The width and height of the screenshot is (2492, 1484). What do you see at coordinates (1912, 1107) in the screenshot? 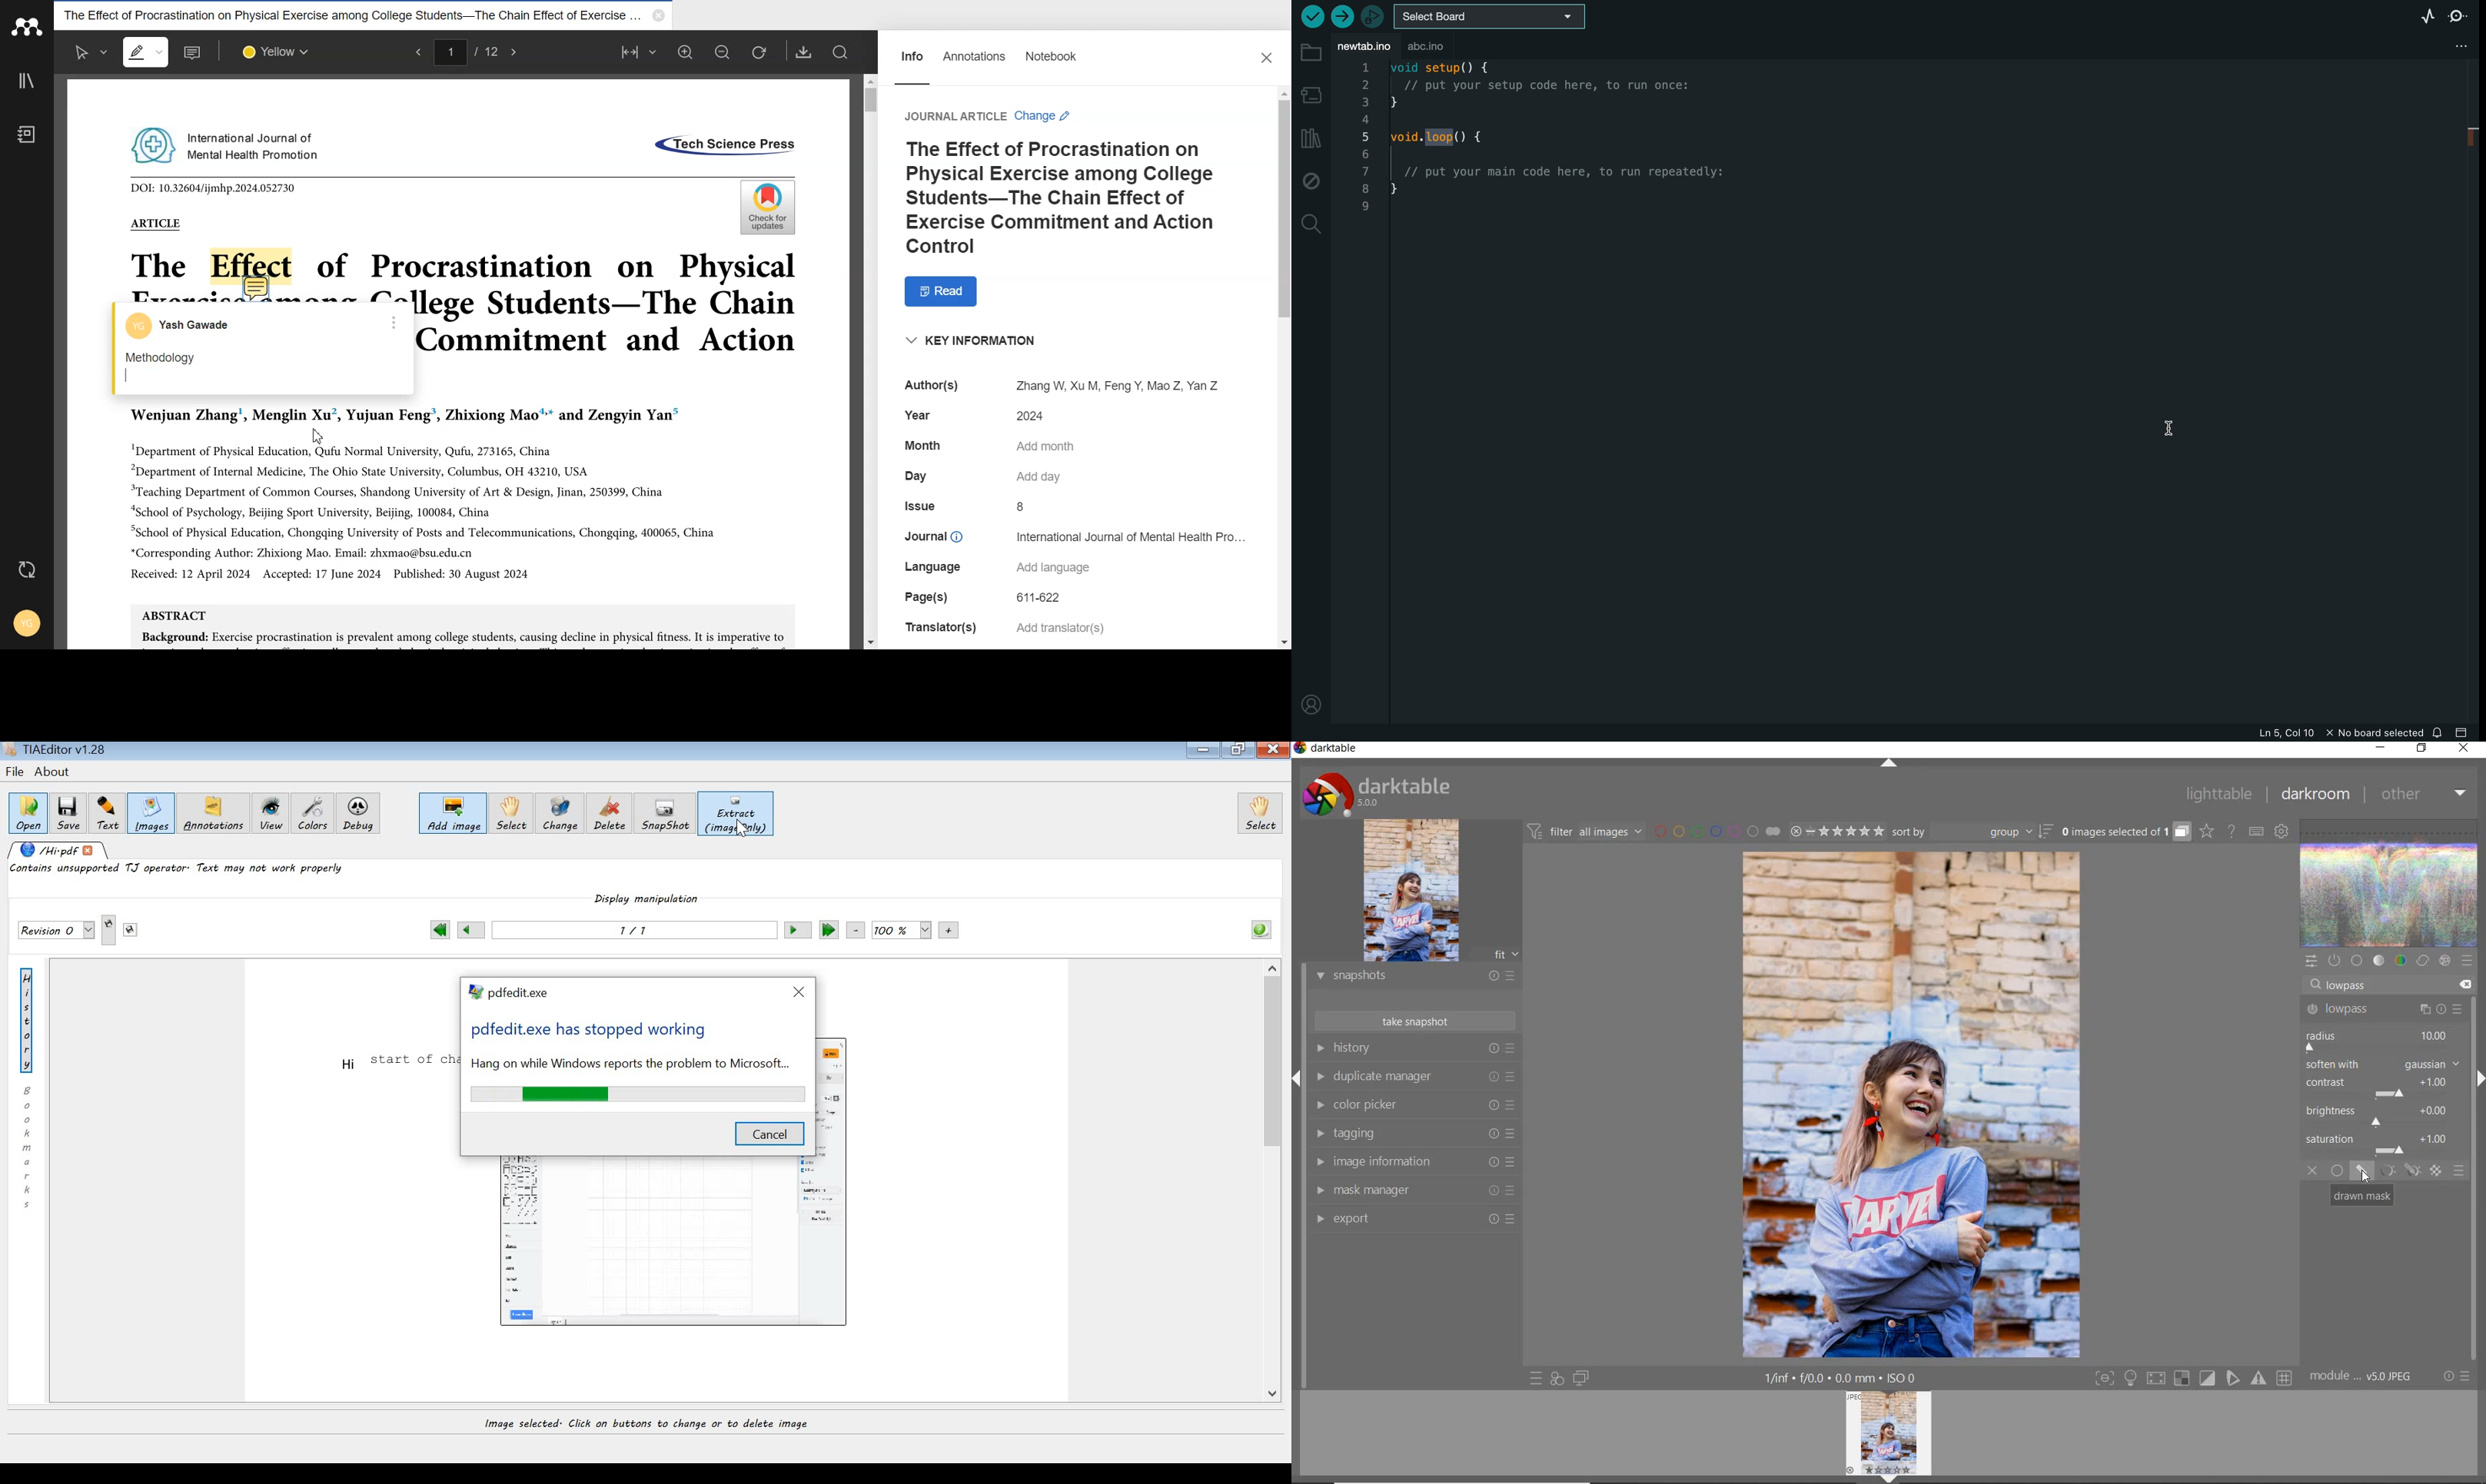
I see `selected image` at bounding box center [1912, 1107].